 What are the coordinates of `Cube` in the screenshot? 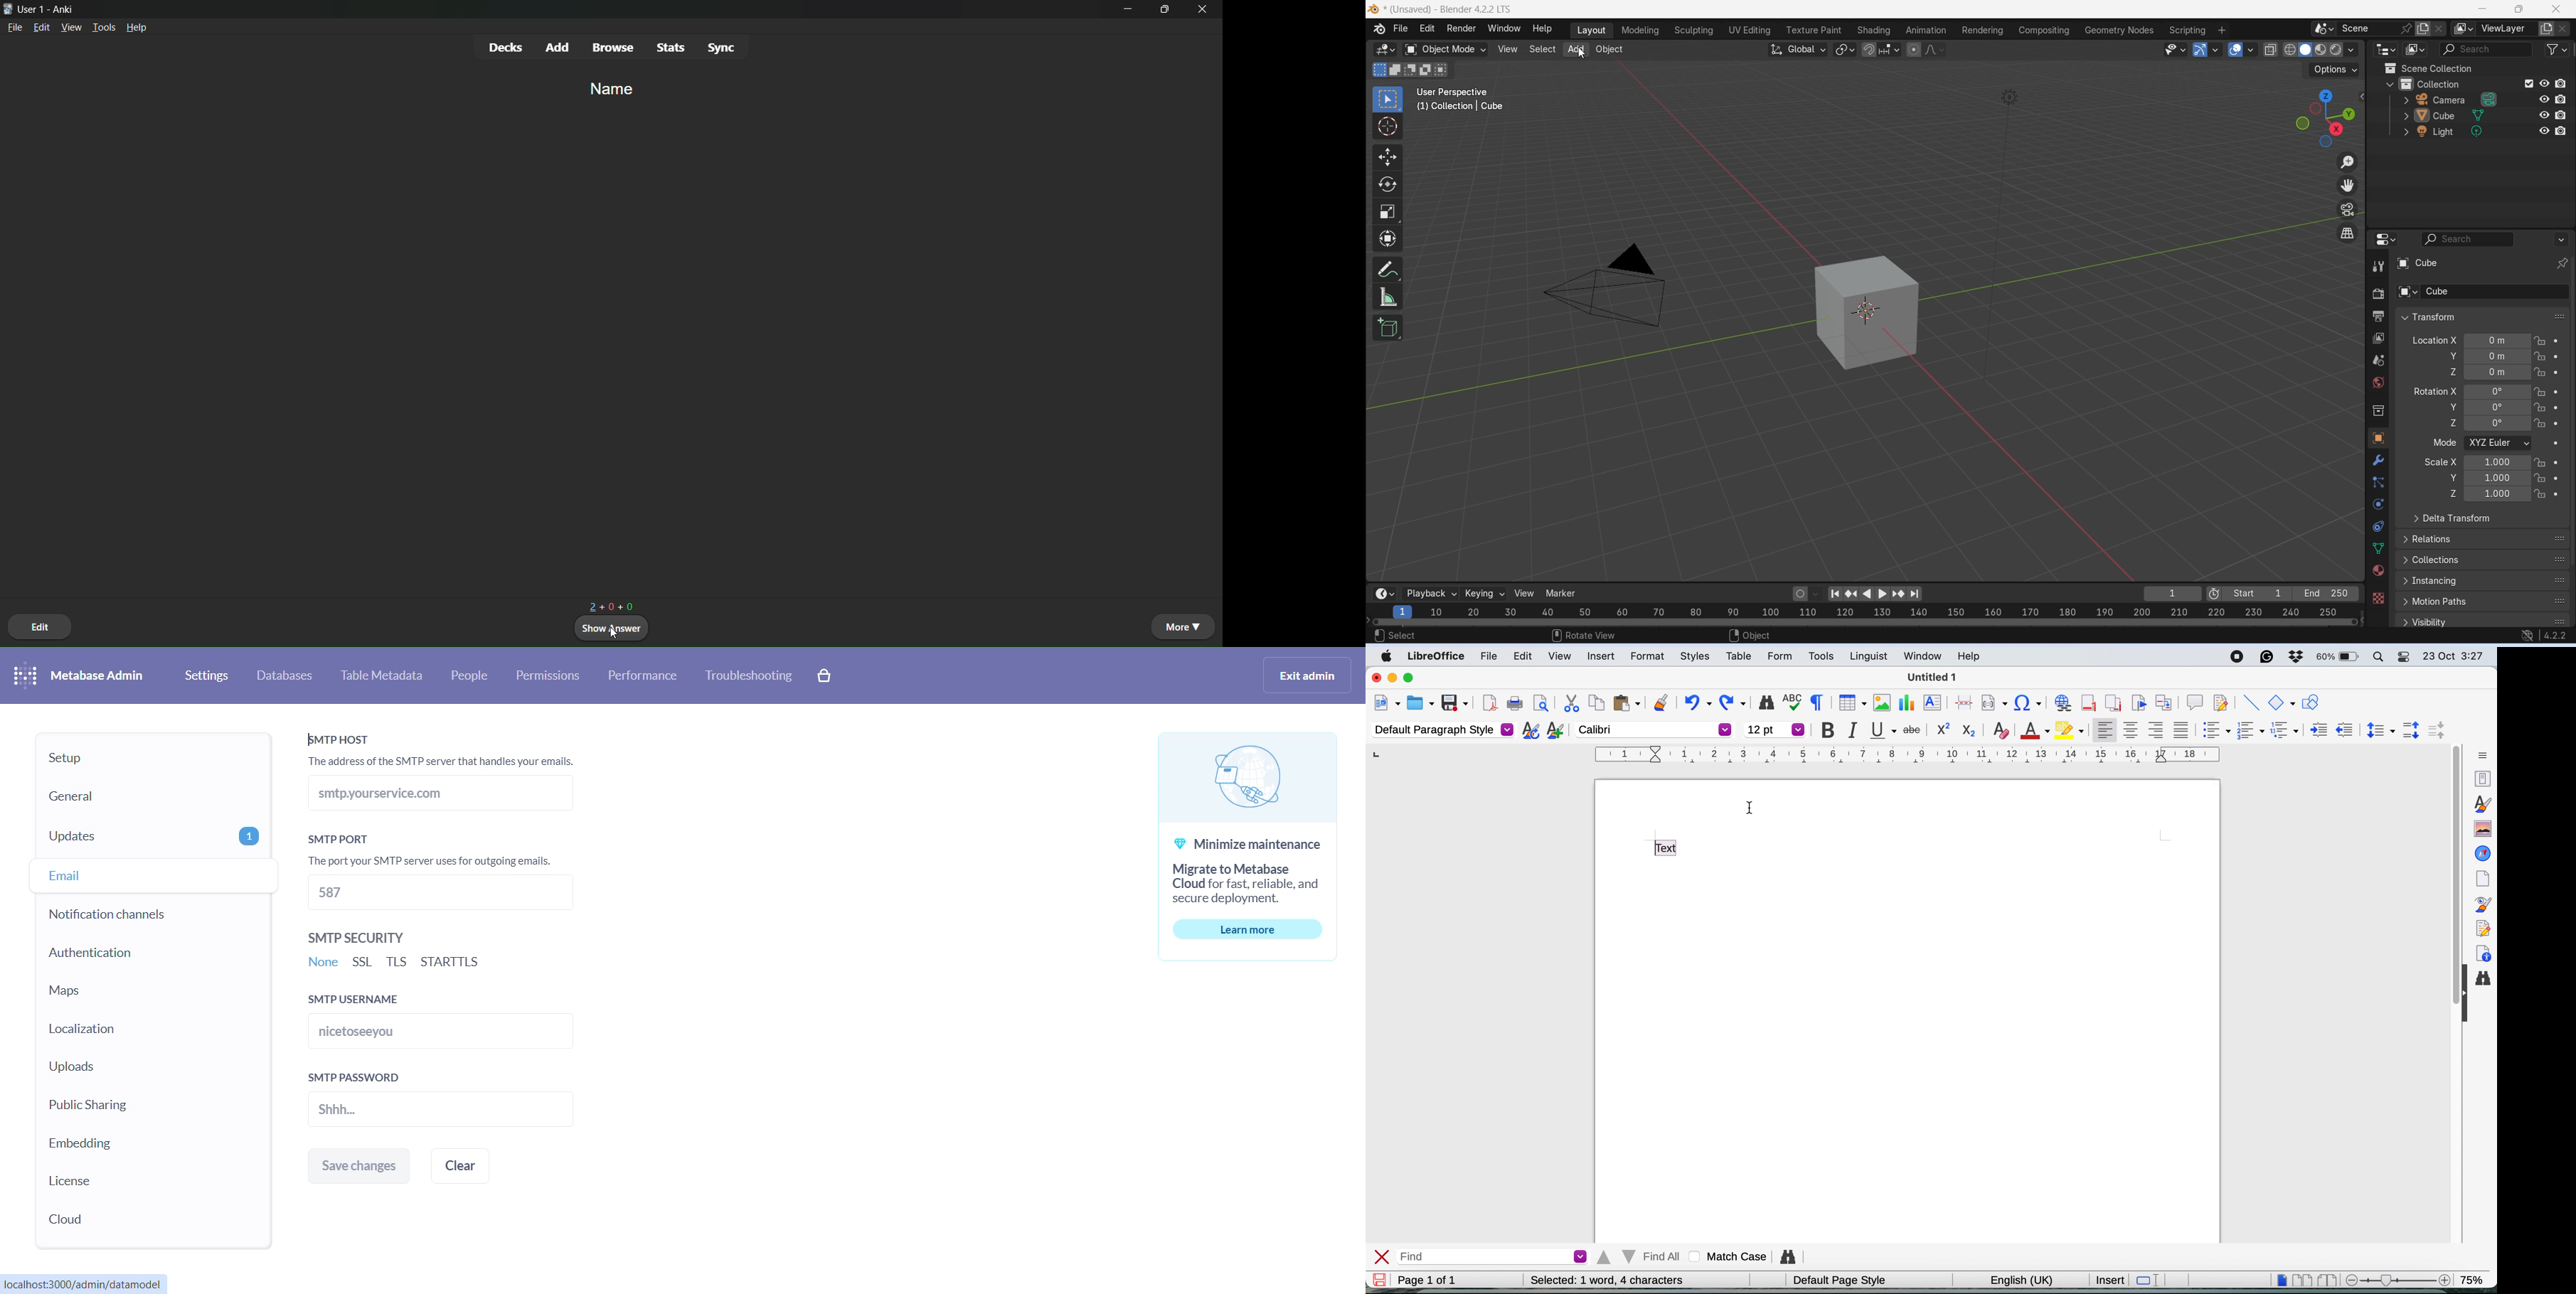 It's located at (2482, 291).